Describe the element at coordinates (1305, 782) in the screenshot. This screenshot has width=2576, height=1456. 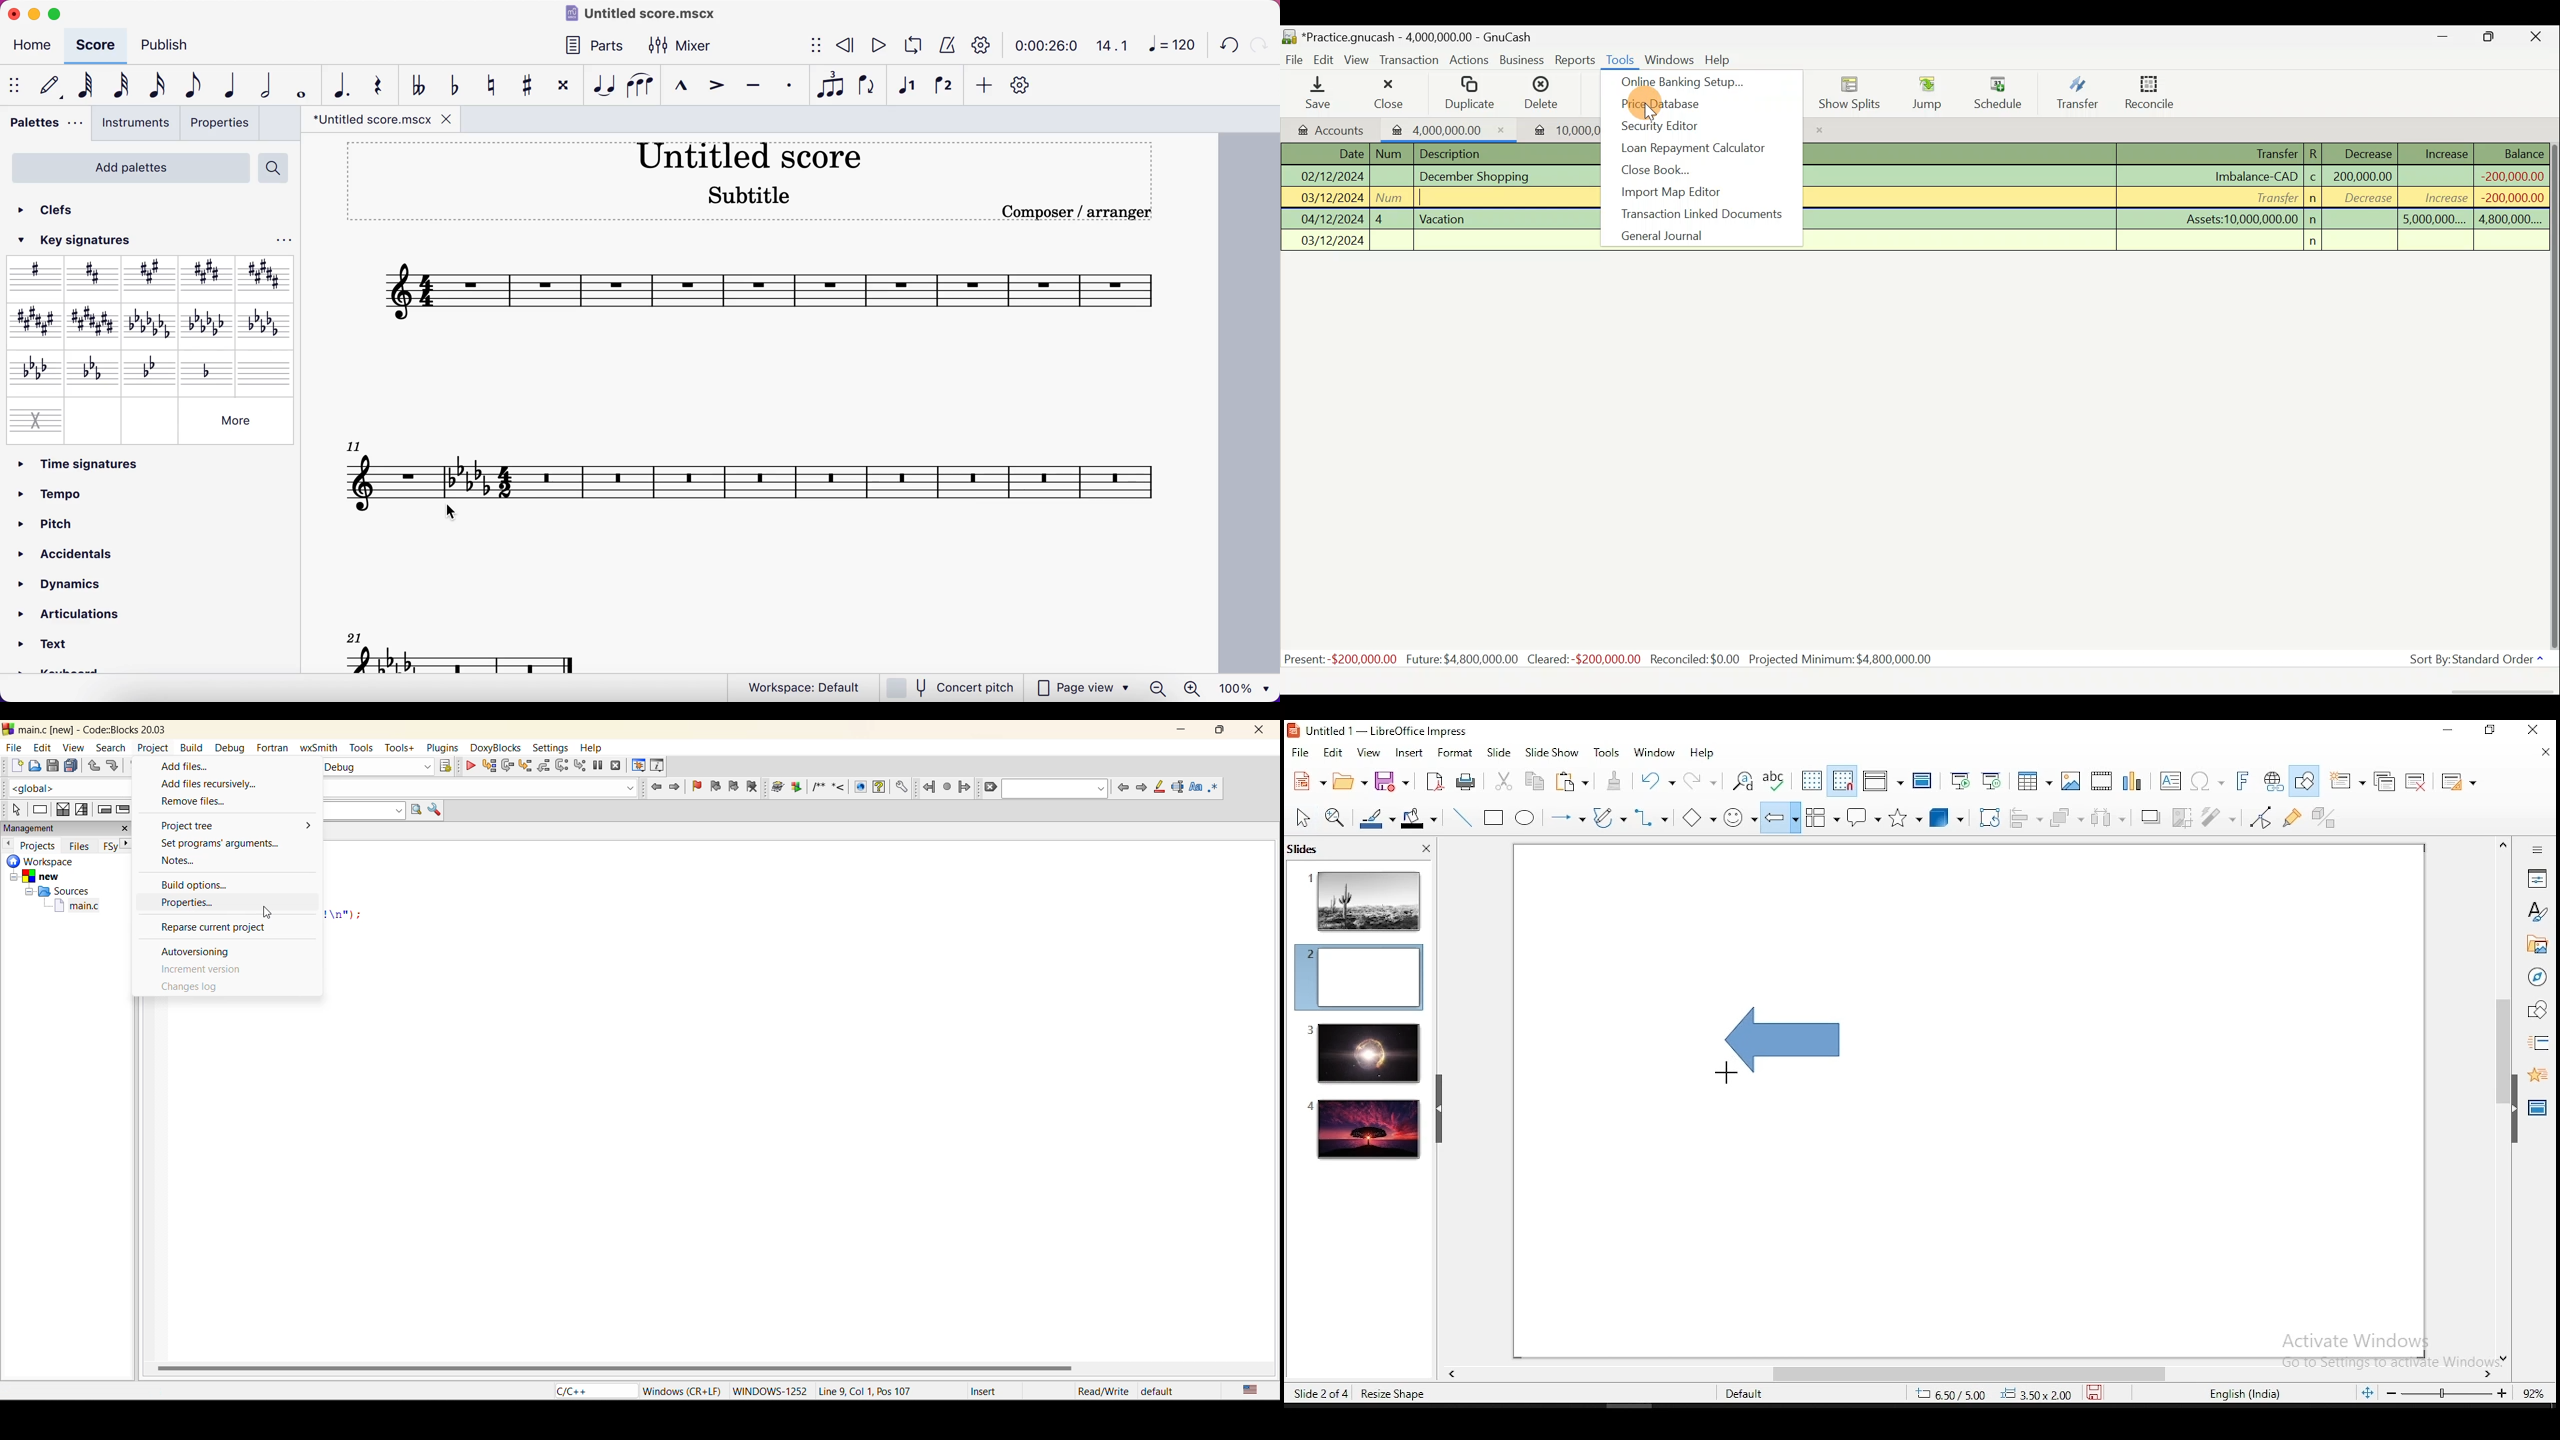
I see `new` at that location.